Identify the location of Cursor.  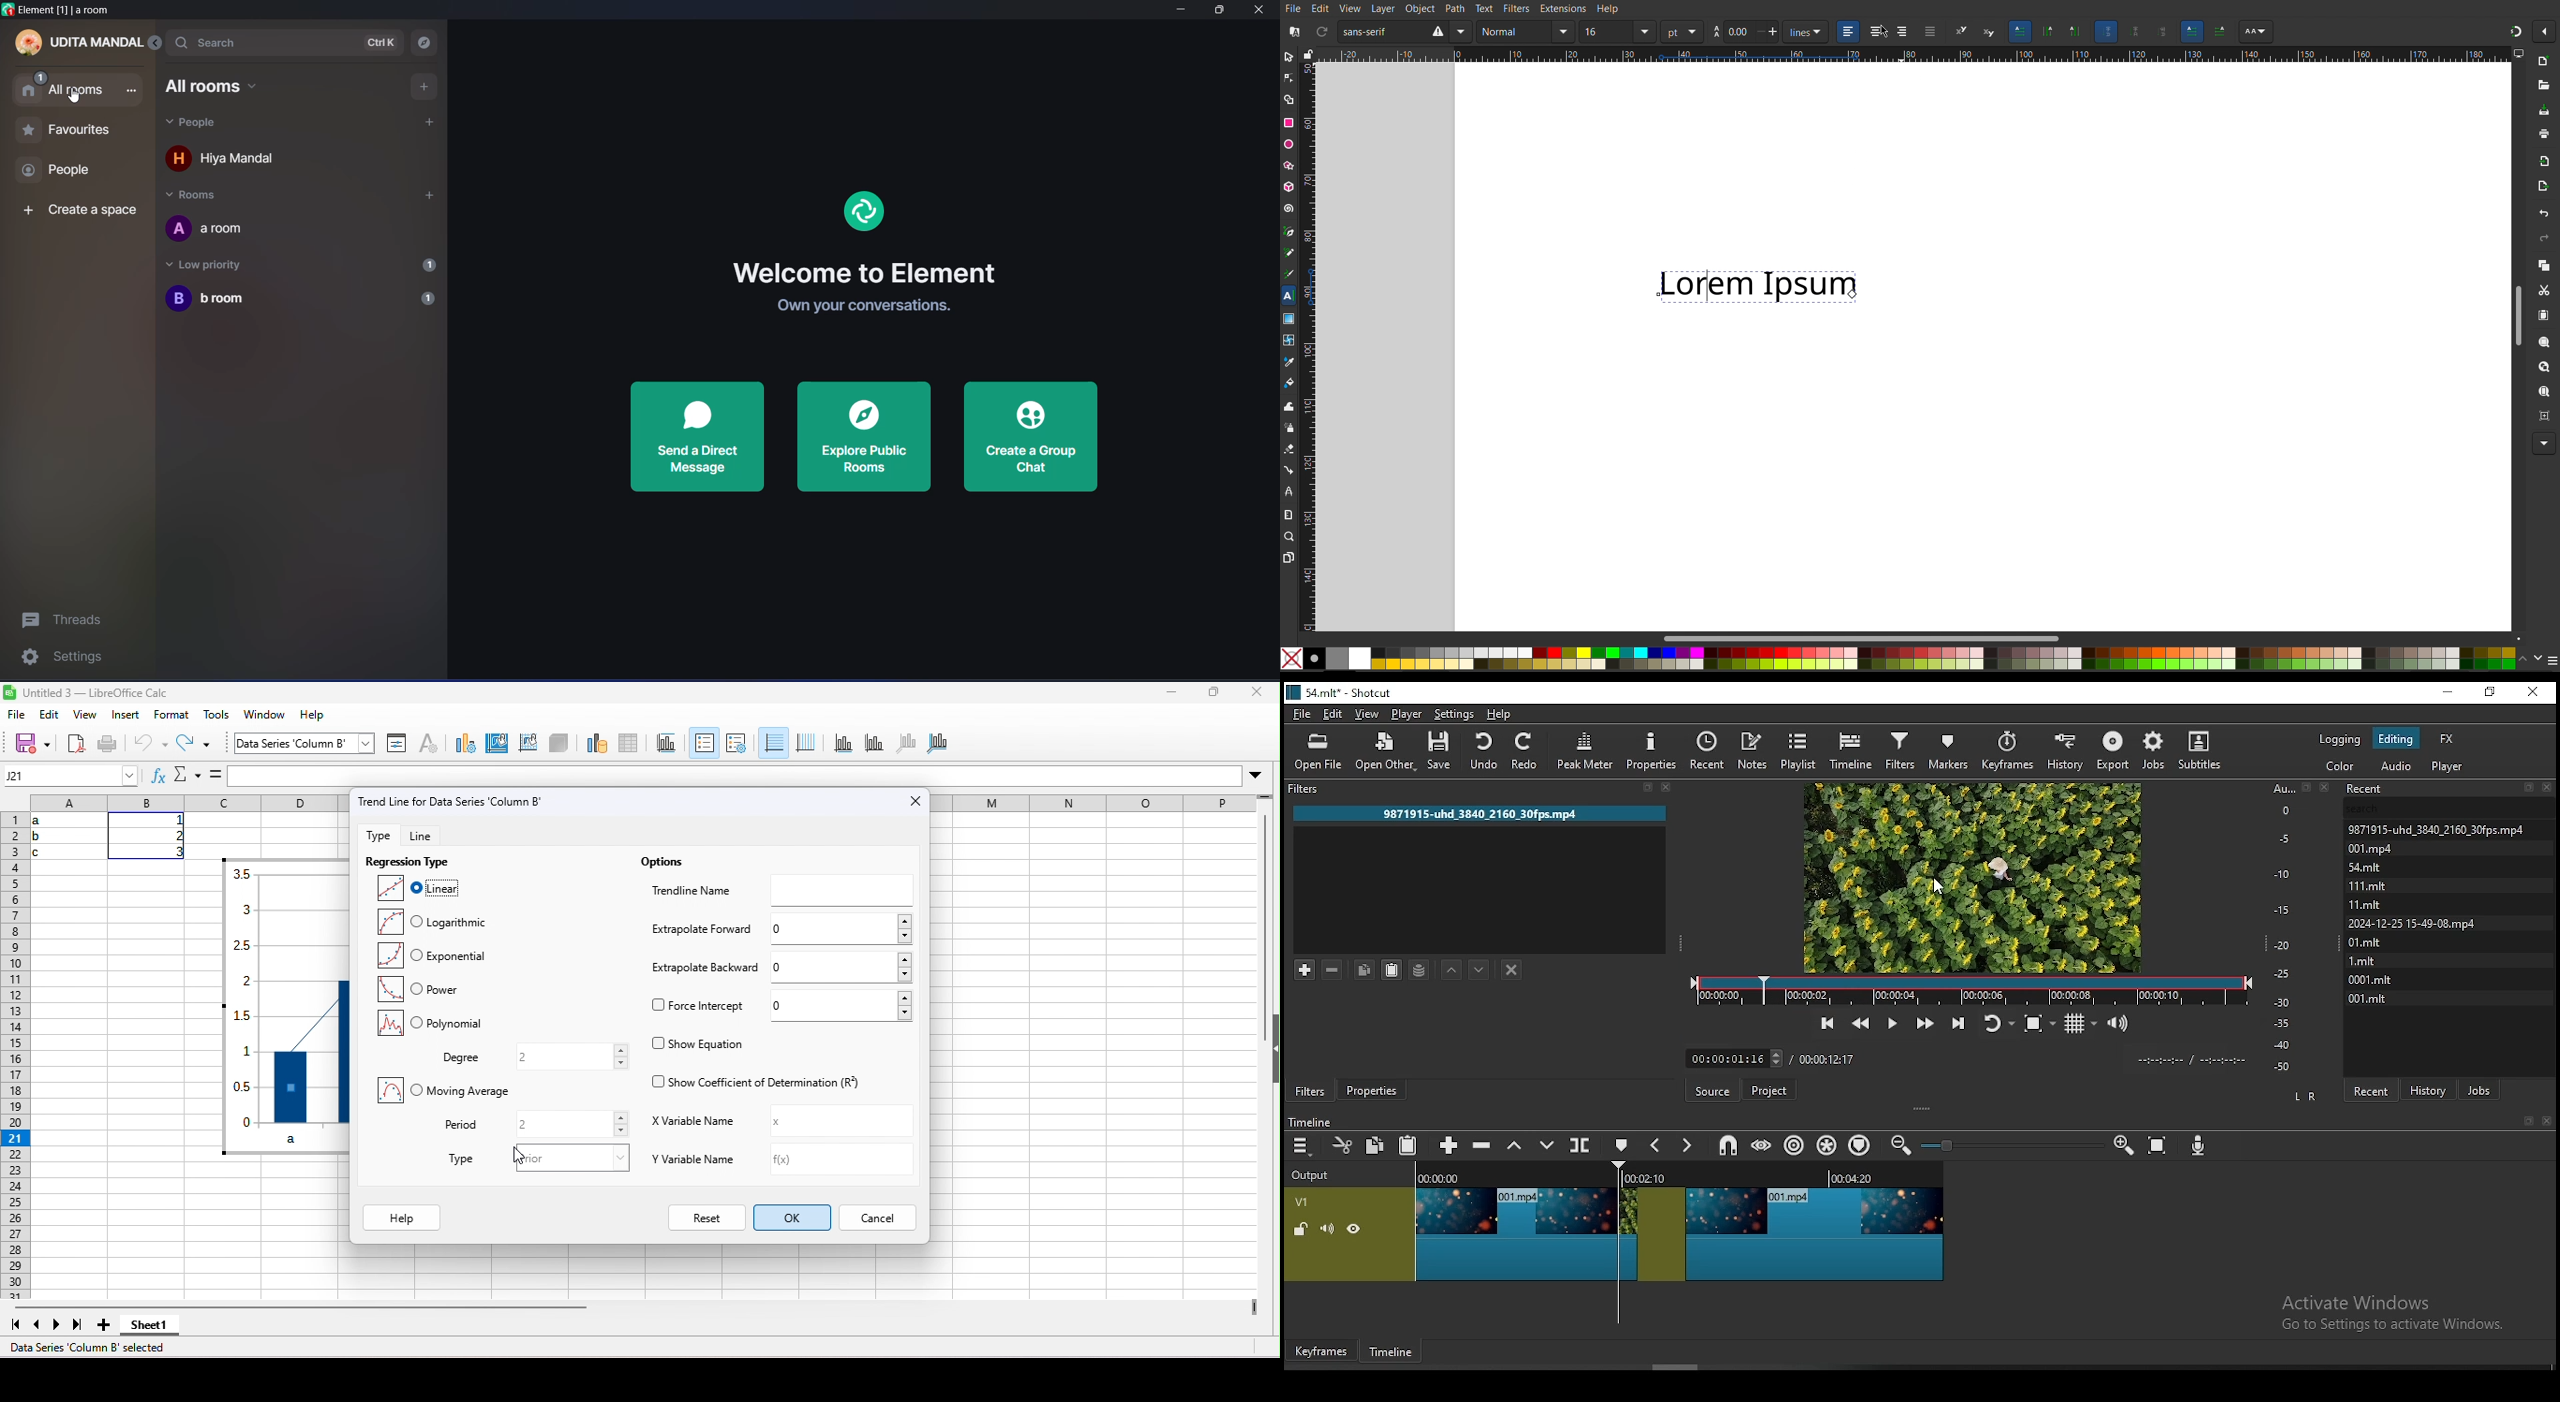
(75, 99).